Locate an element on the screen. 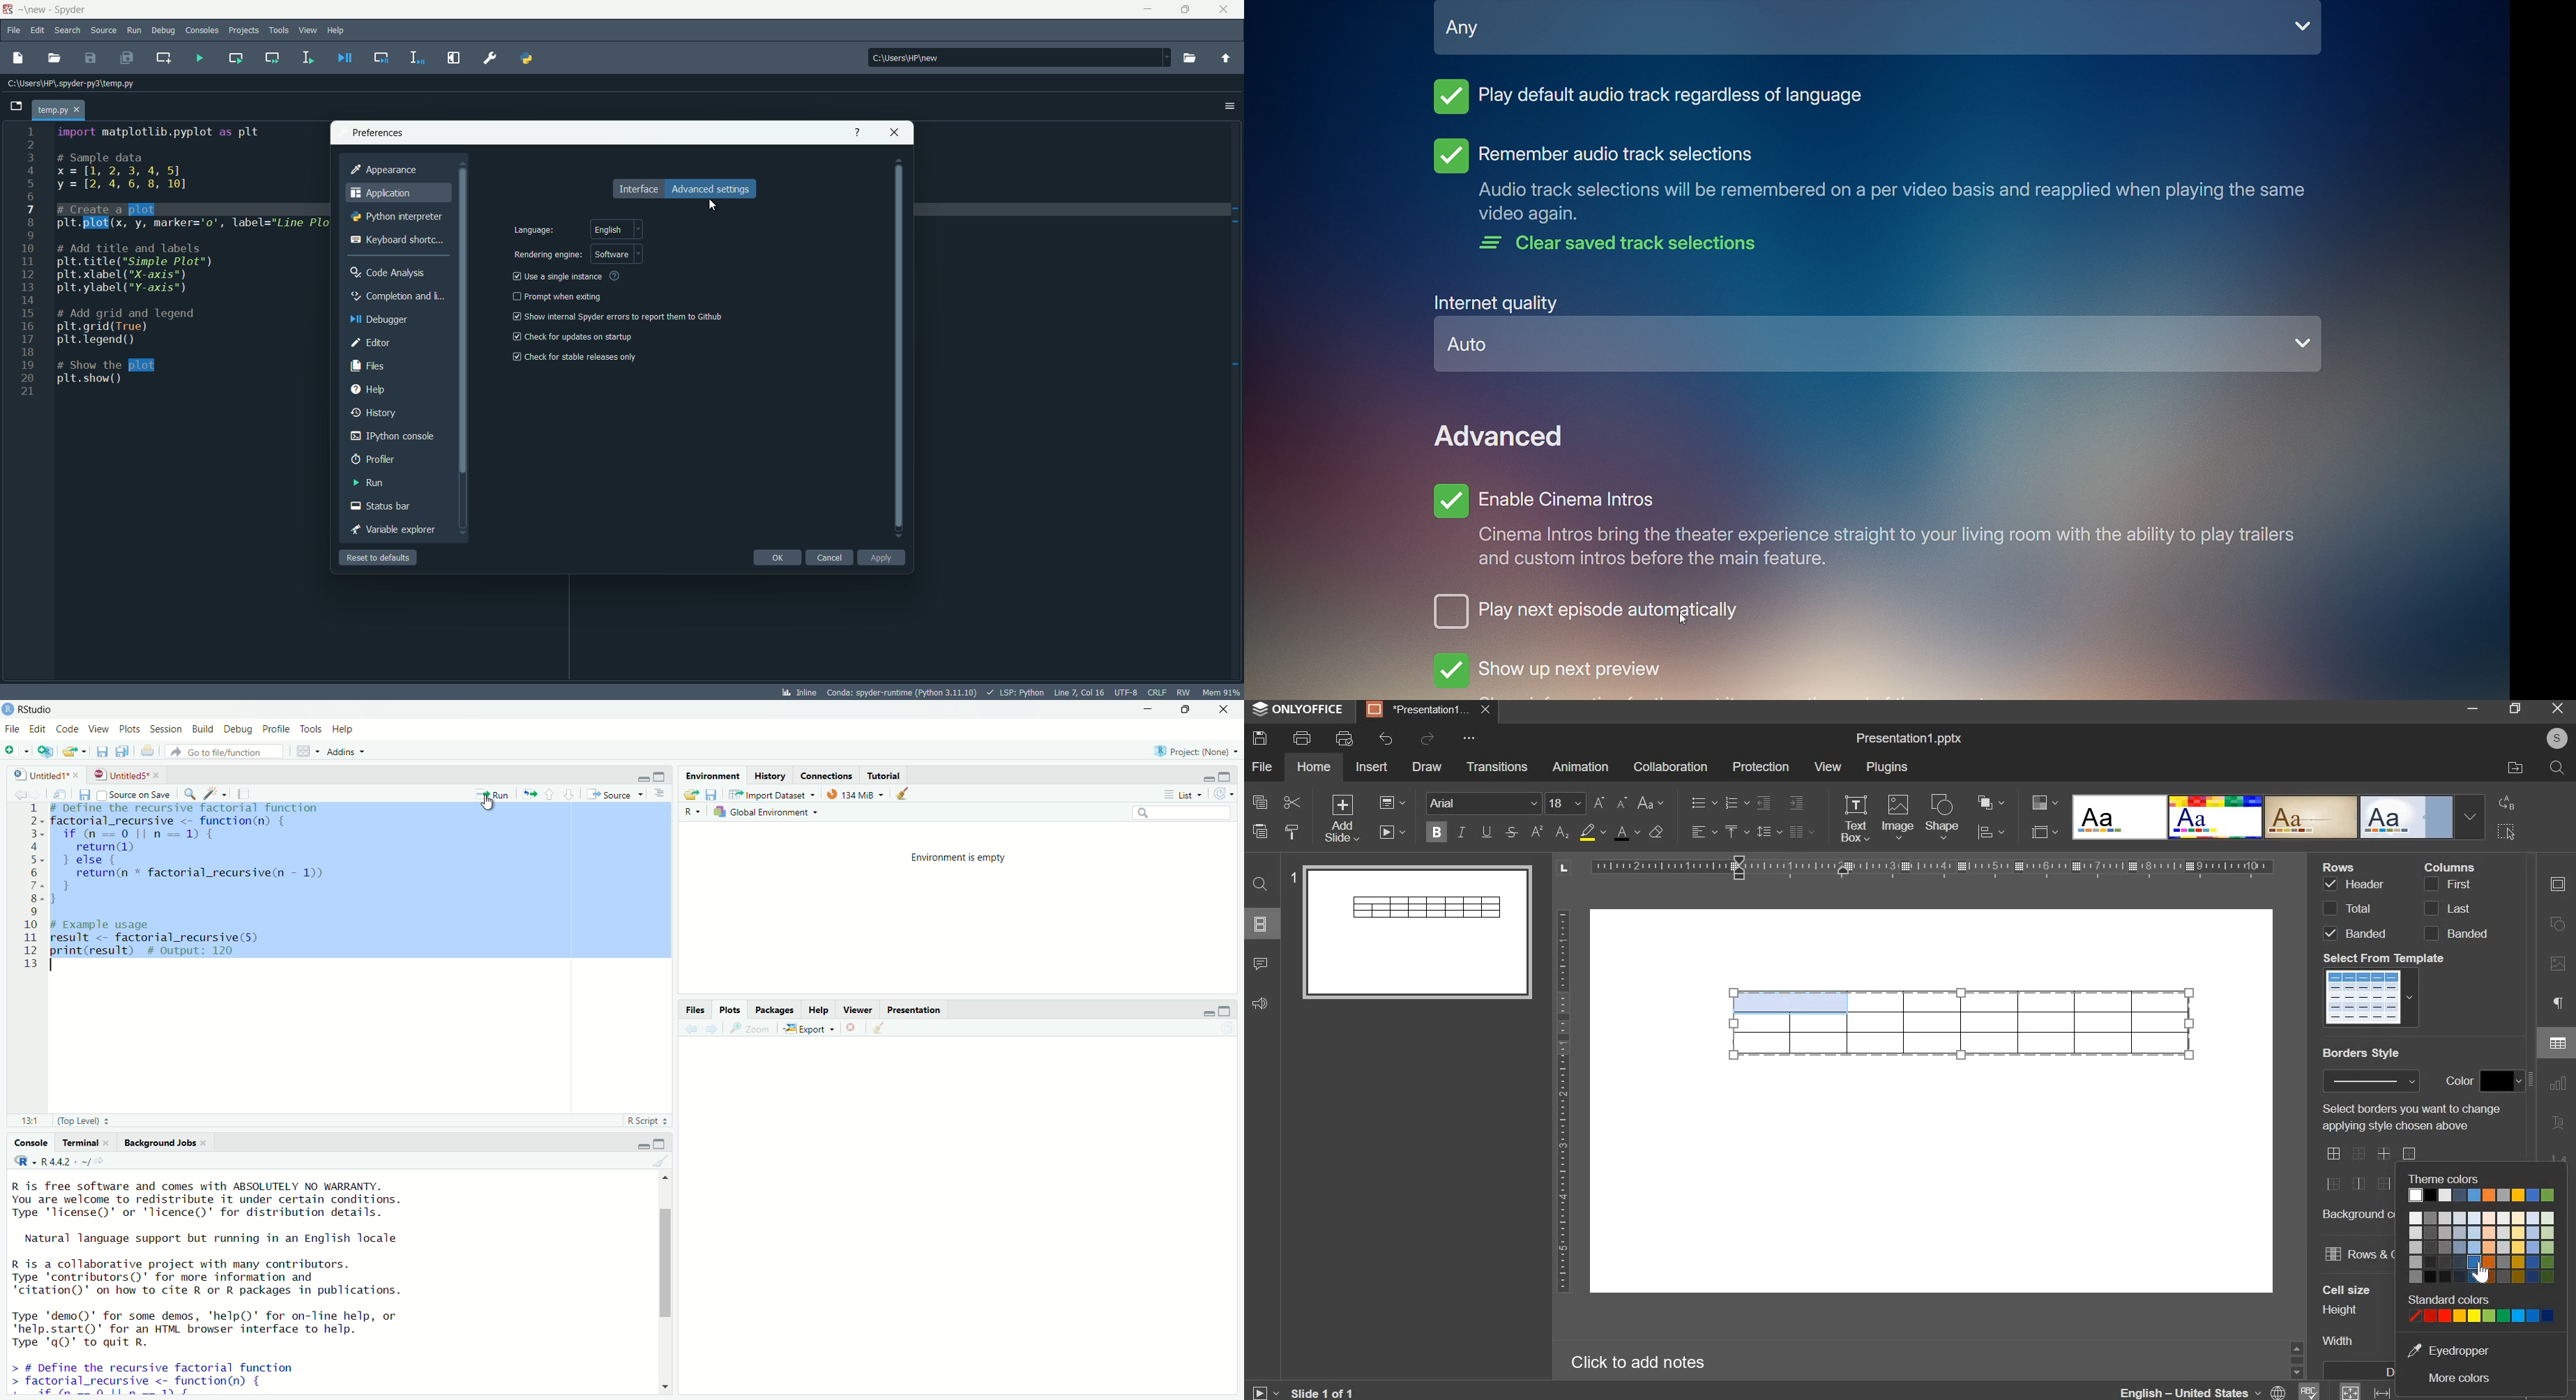 This screenshot has width=2576, height=1400. Title is located at coordinates (1909, 739).